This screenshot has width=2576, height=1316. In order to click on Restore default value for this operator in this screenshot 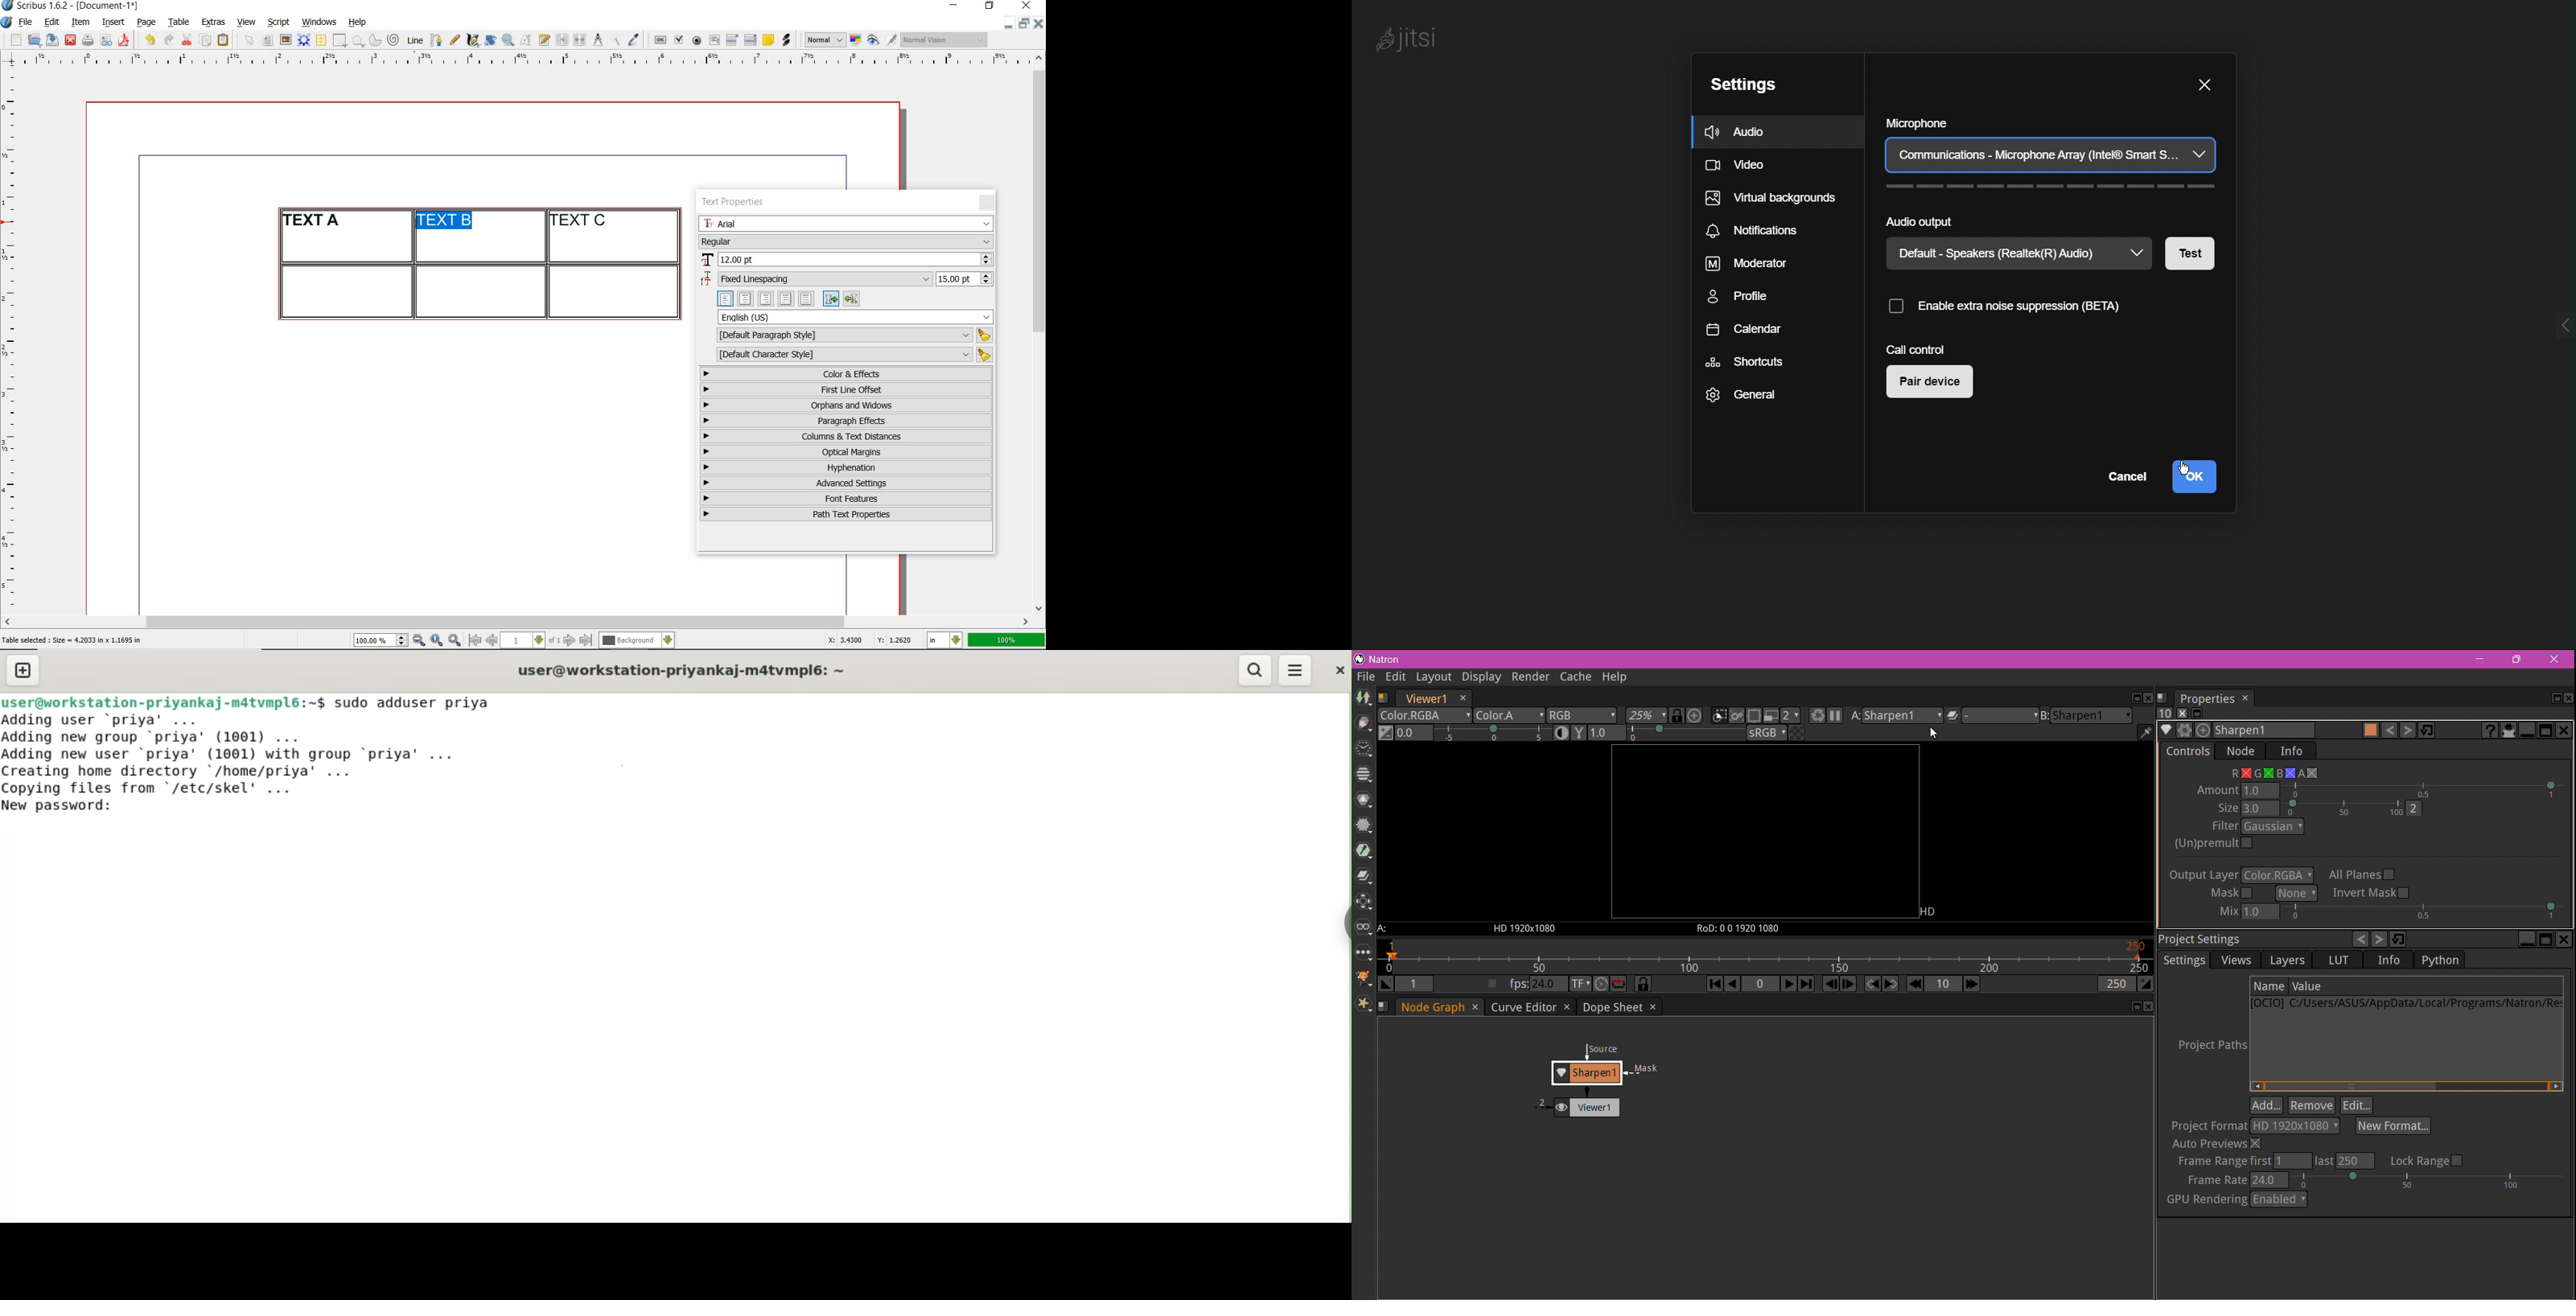, I will do `click(2400, 940)`.